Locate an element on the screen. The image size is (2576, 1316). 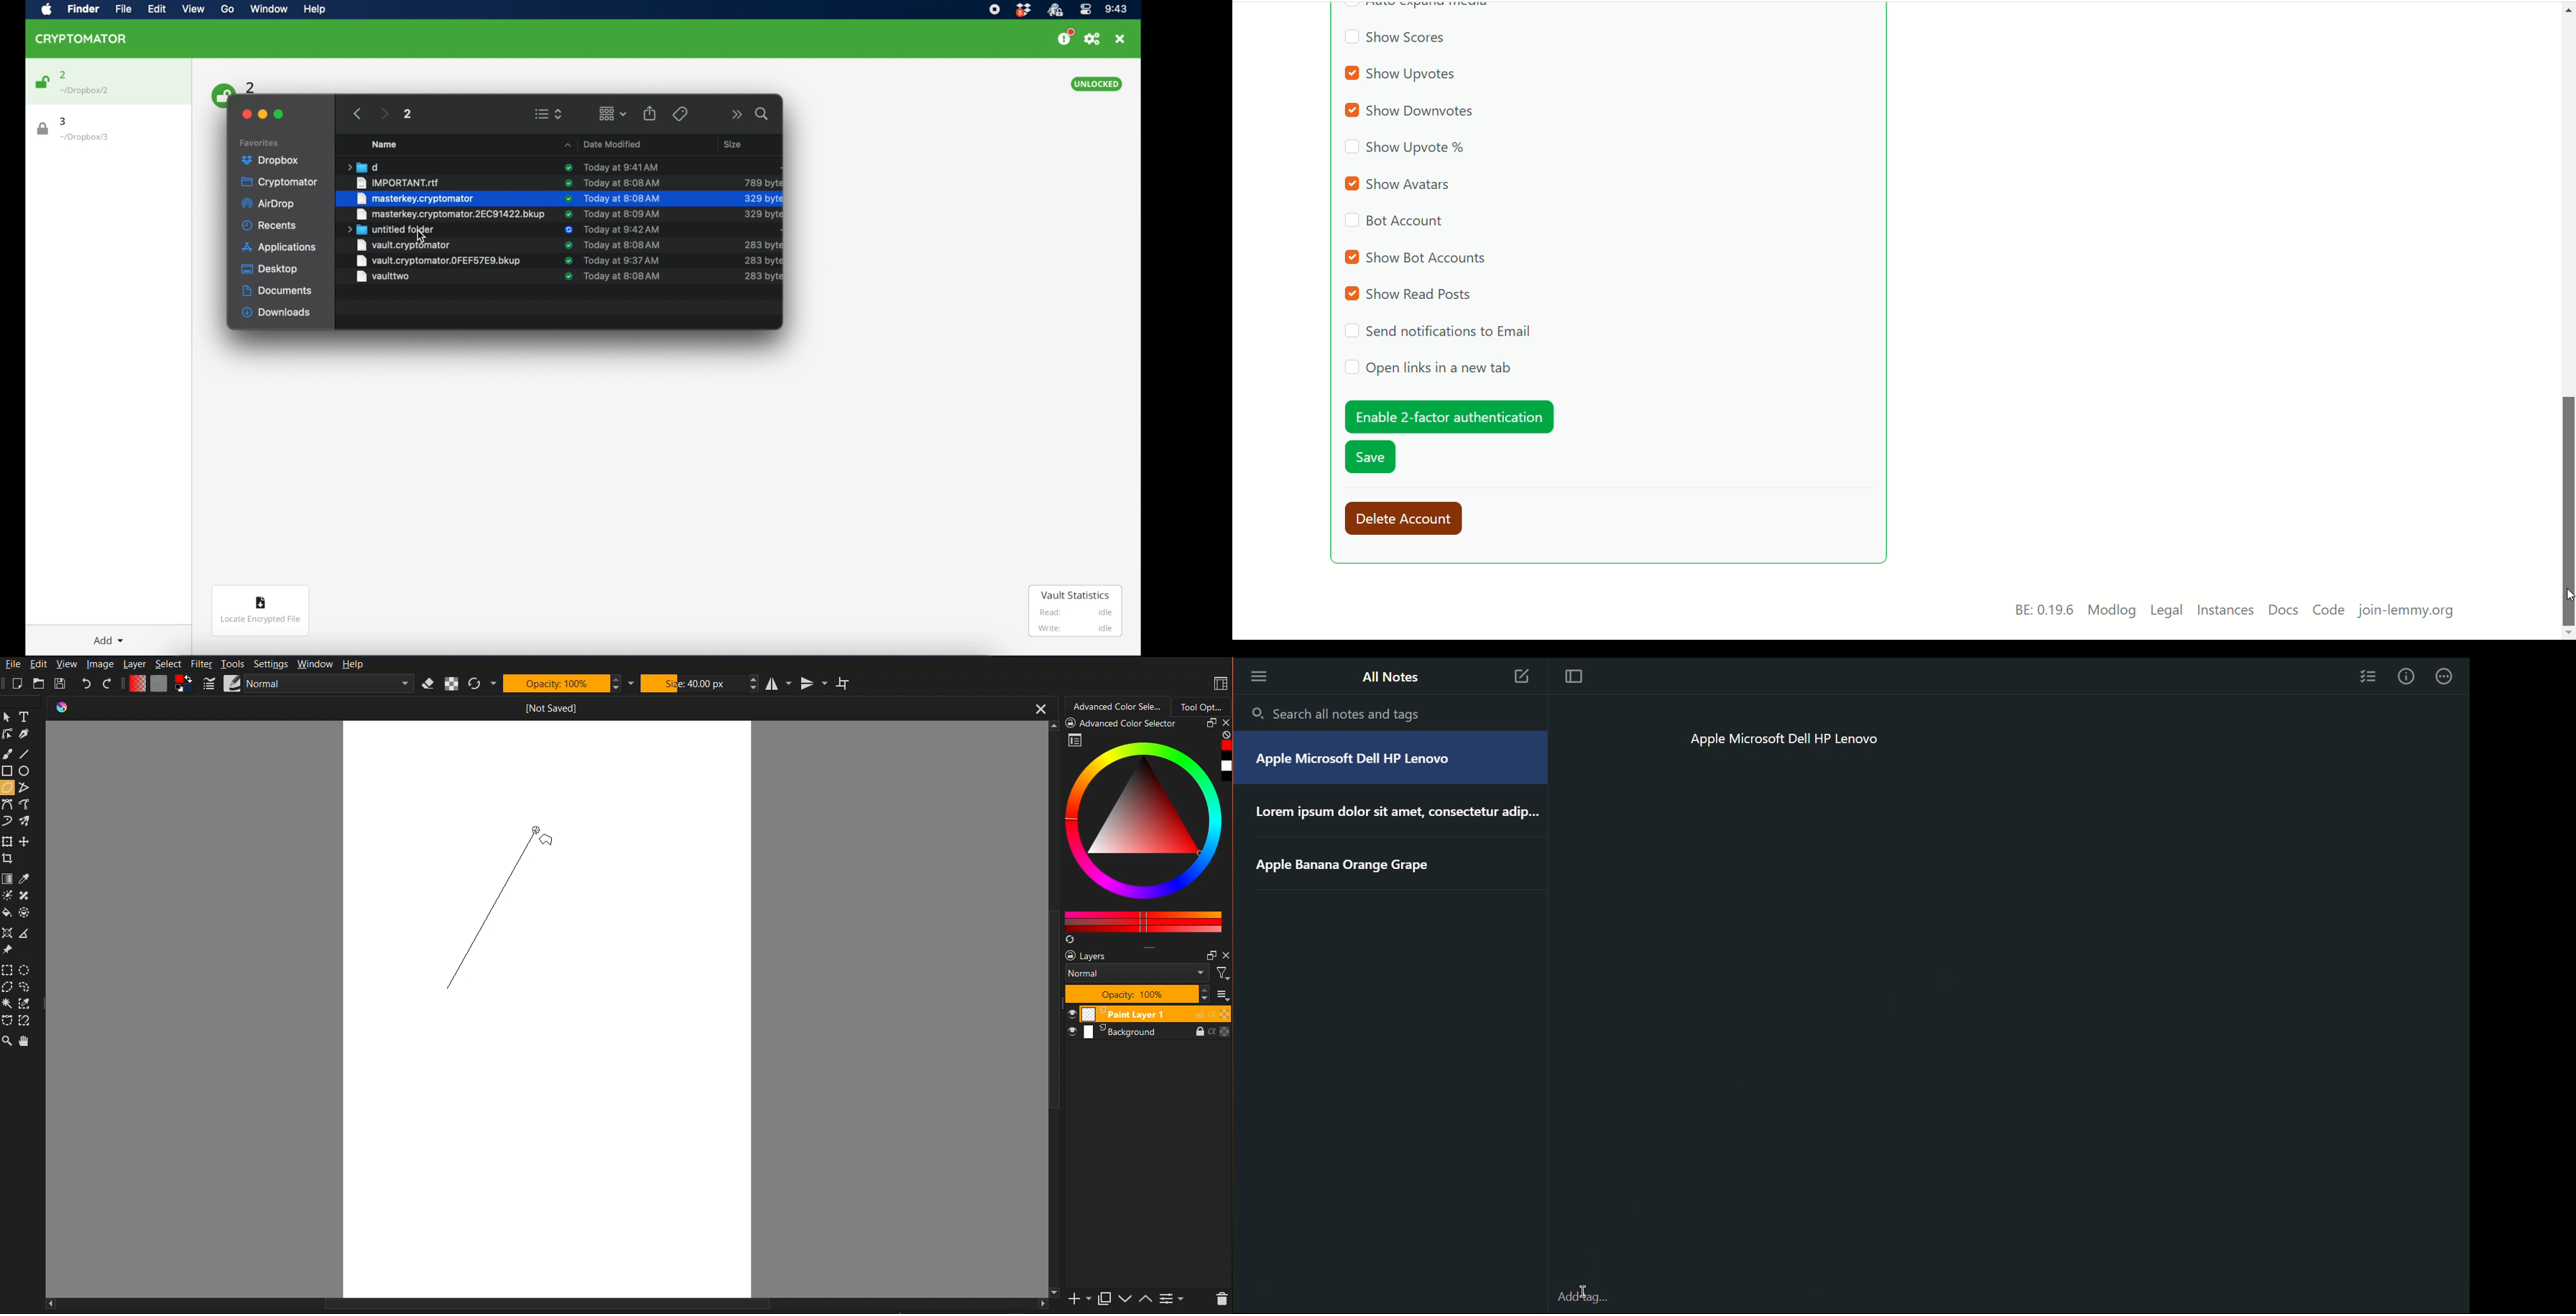
Apple Microsoft Dell HP Lenovo is located at coordinates (1804, 736).